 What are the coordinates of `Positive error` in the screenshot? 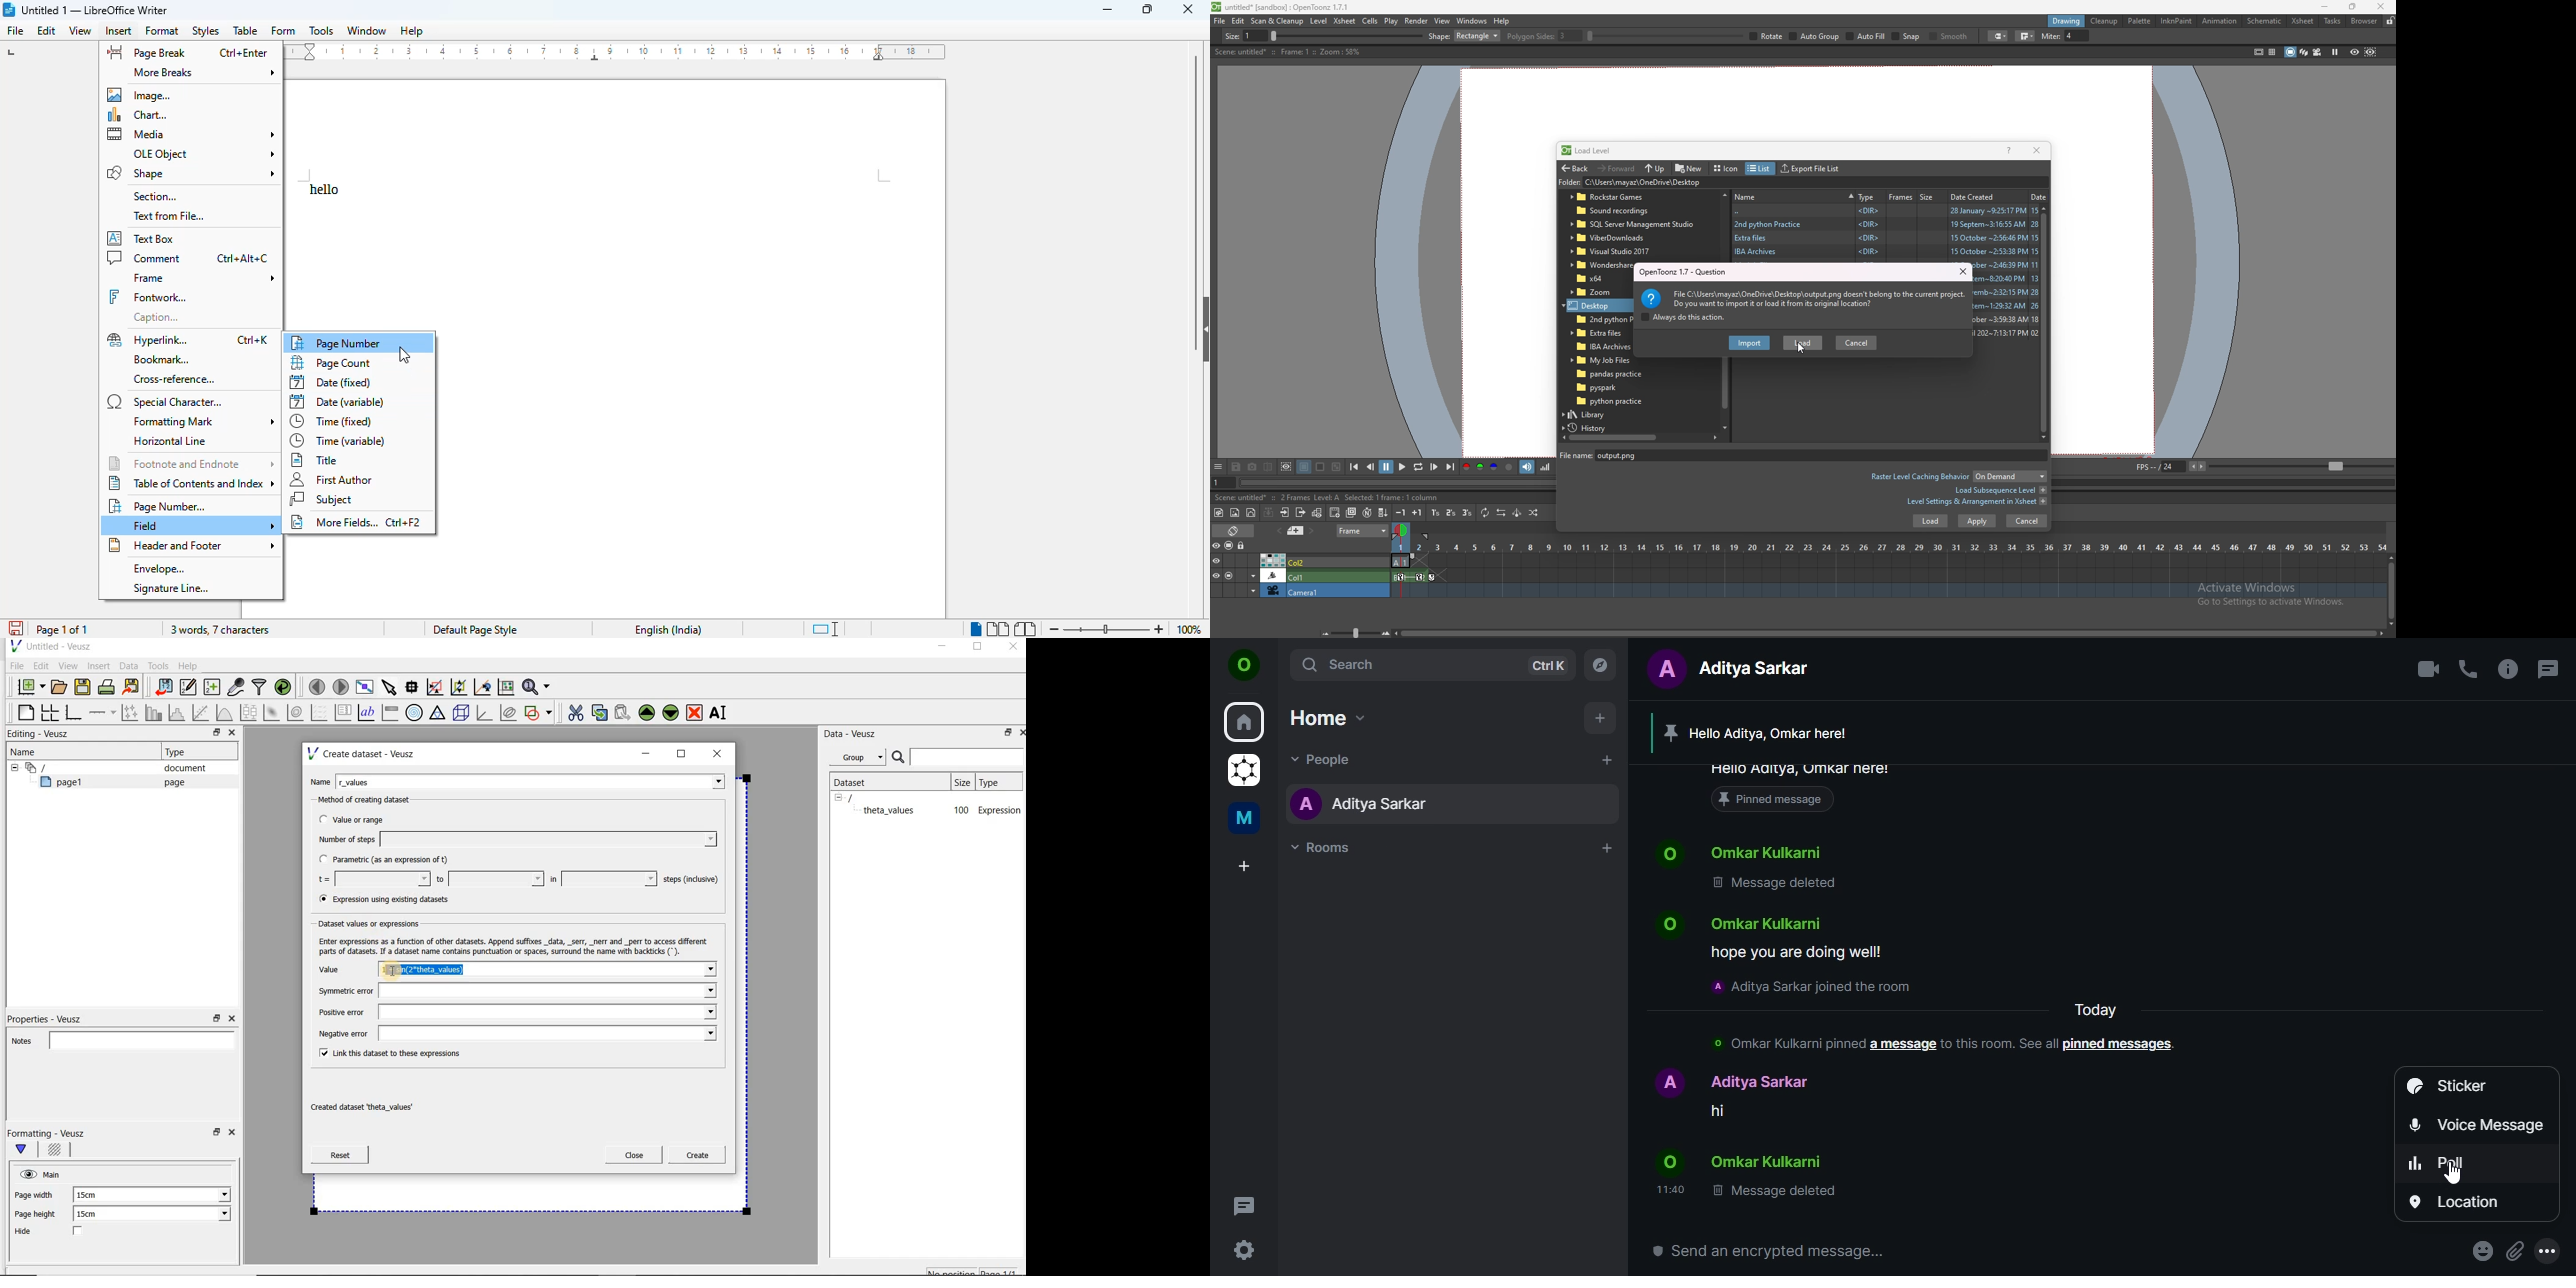 It's located at (515, 1012).